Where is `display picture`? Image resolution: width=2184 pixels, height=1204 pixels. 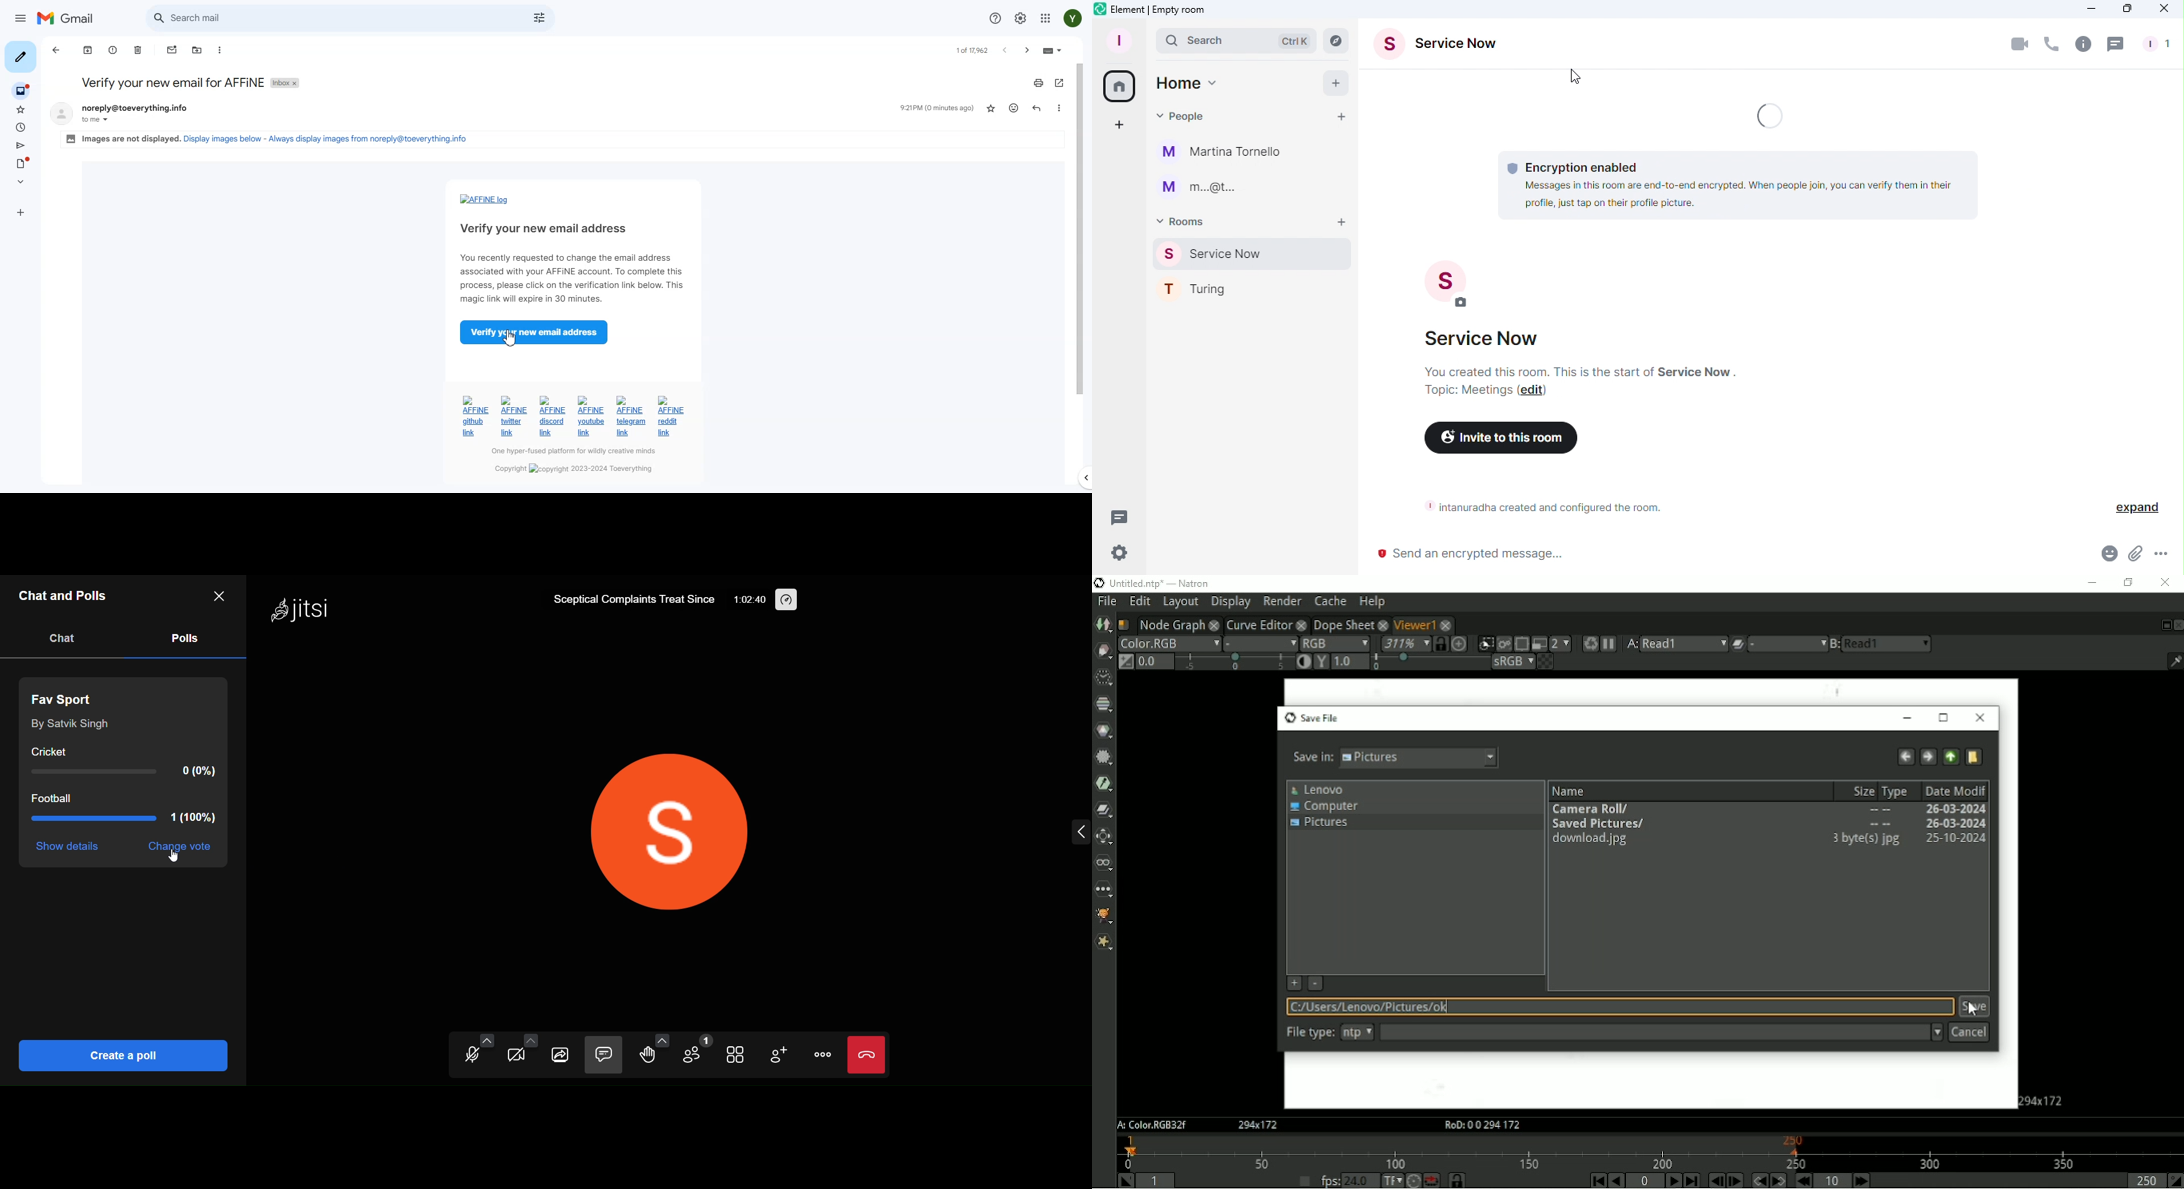
display picture is located at coordinates (678, 825).